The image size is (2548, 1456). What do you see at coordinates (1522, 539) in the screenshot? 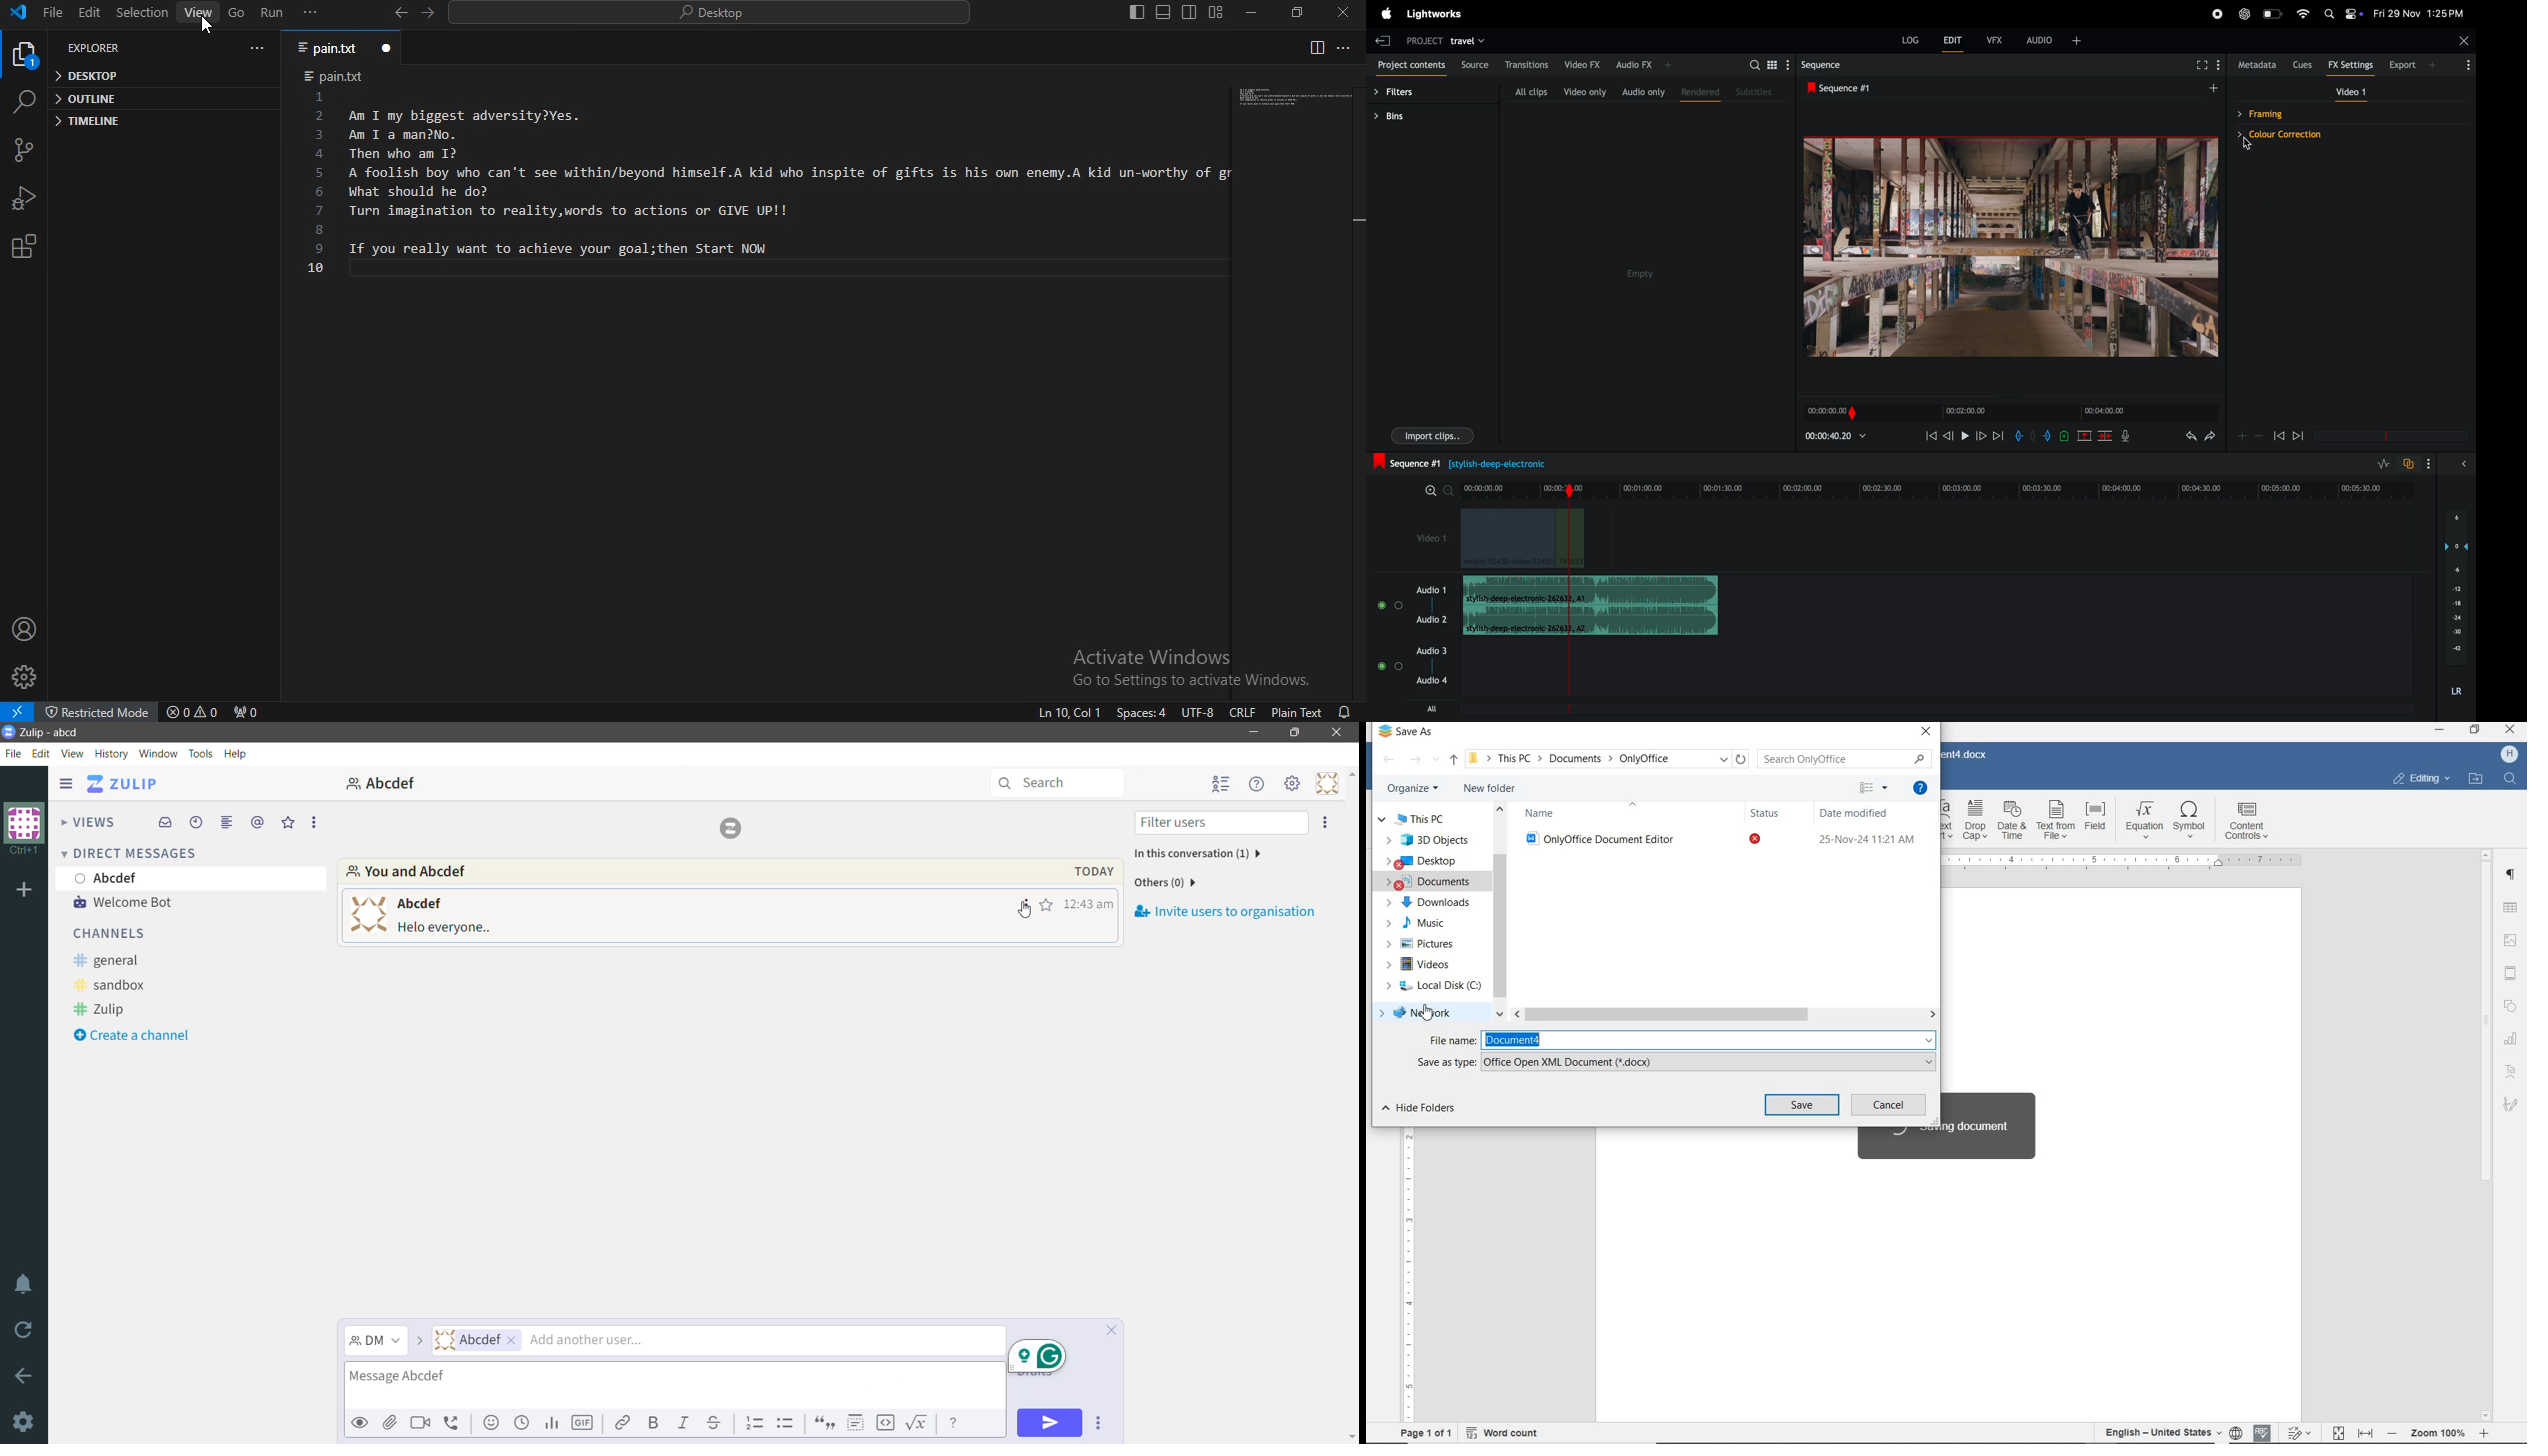
I see `video clips` at bounding box center [1522, 539].